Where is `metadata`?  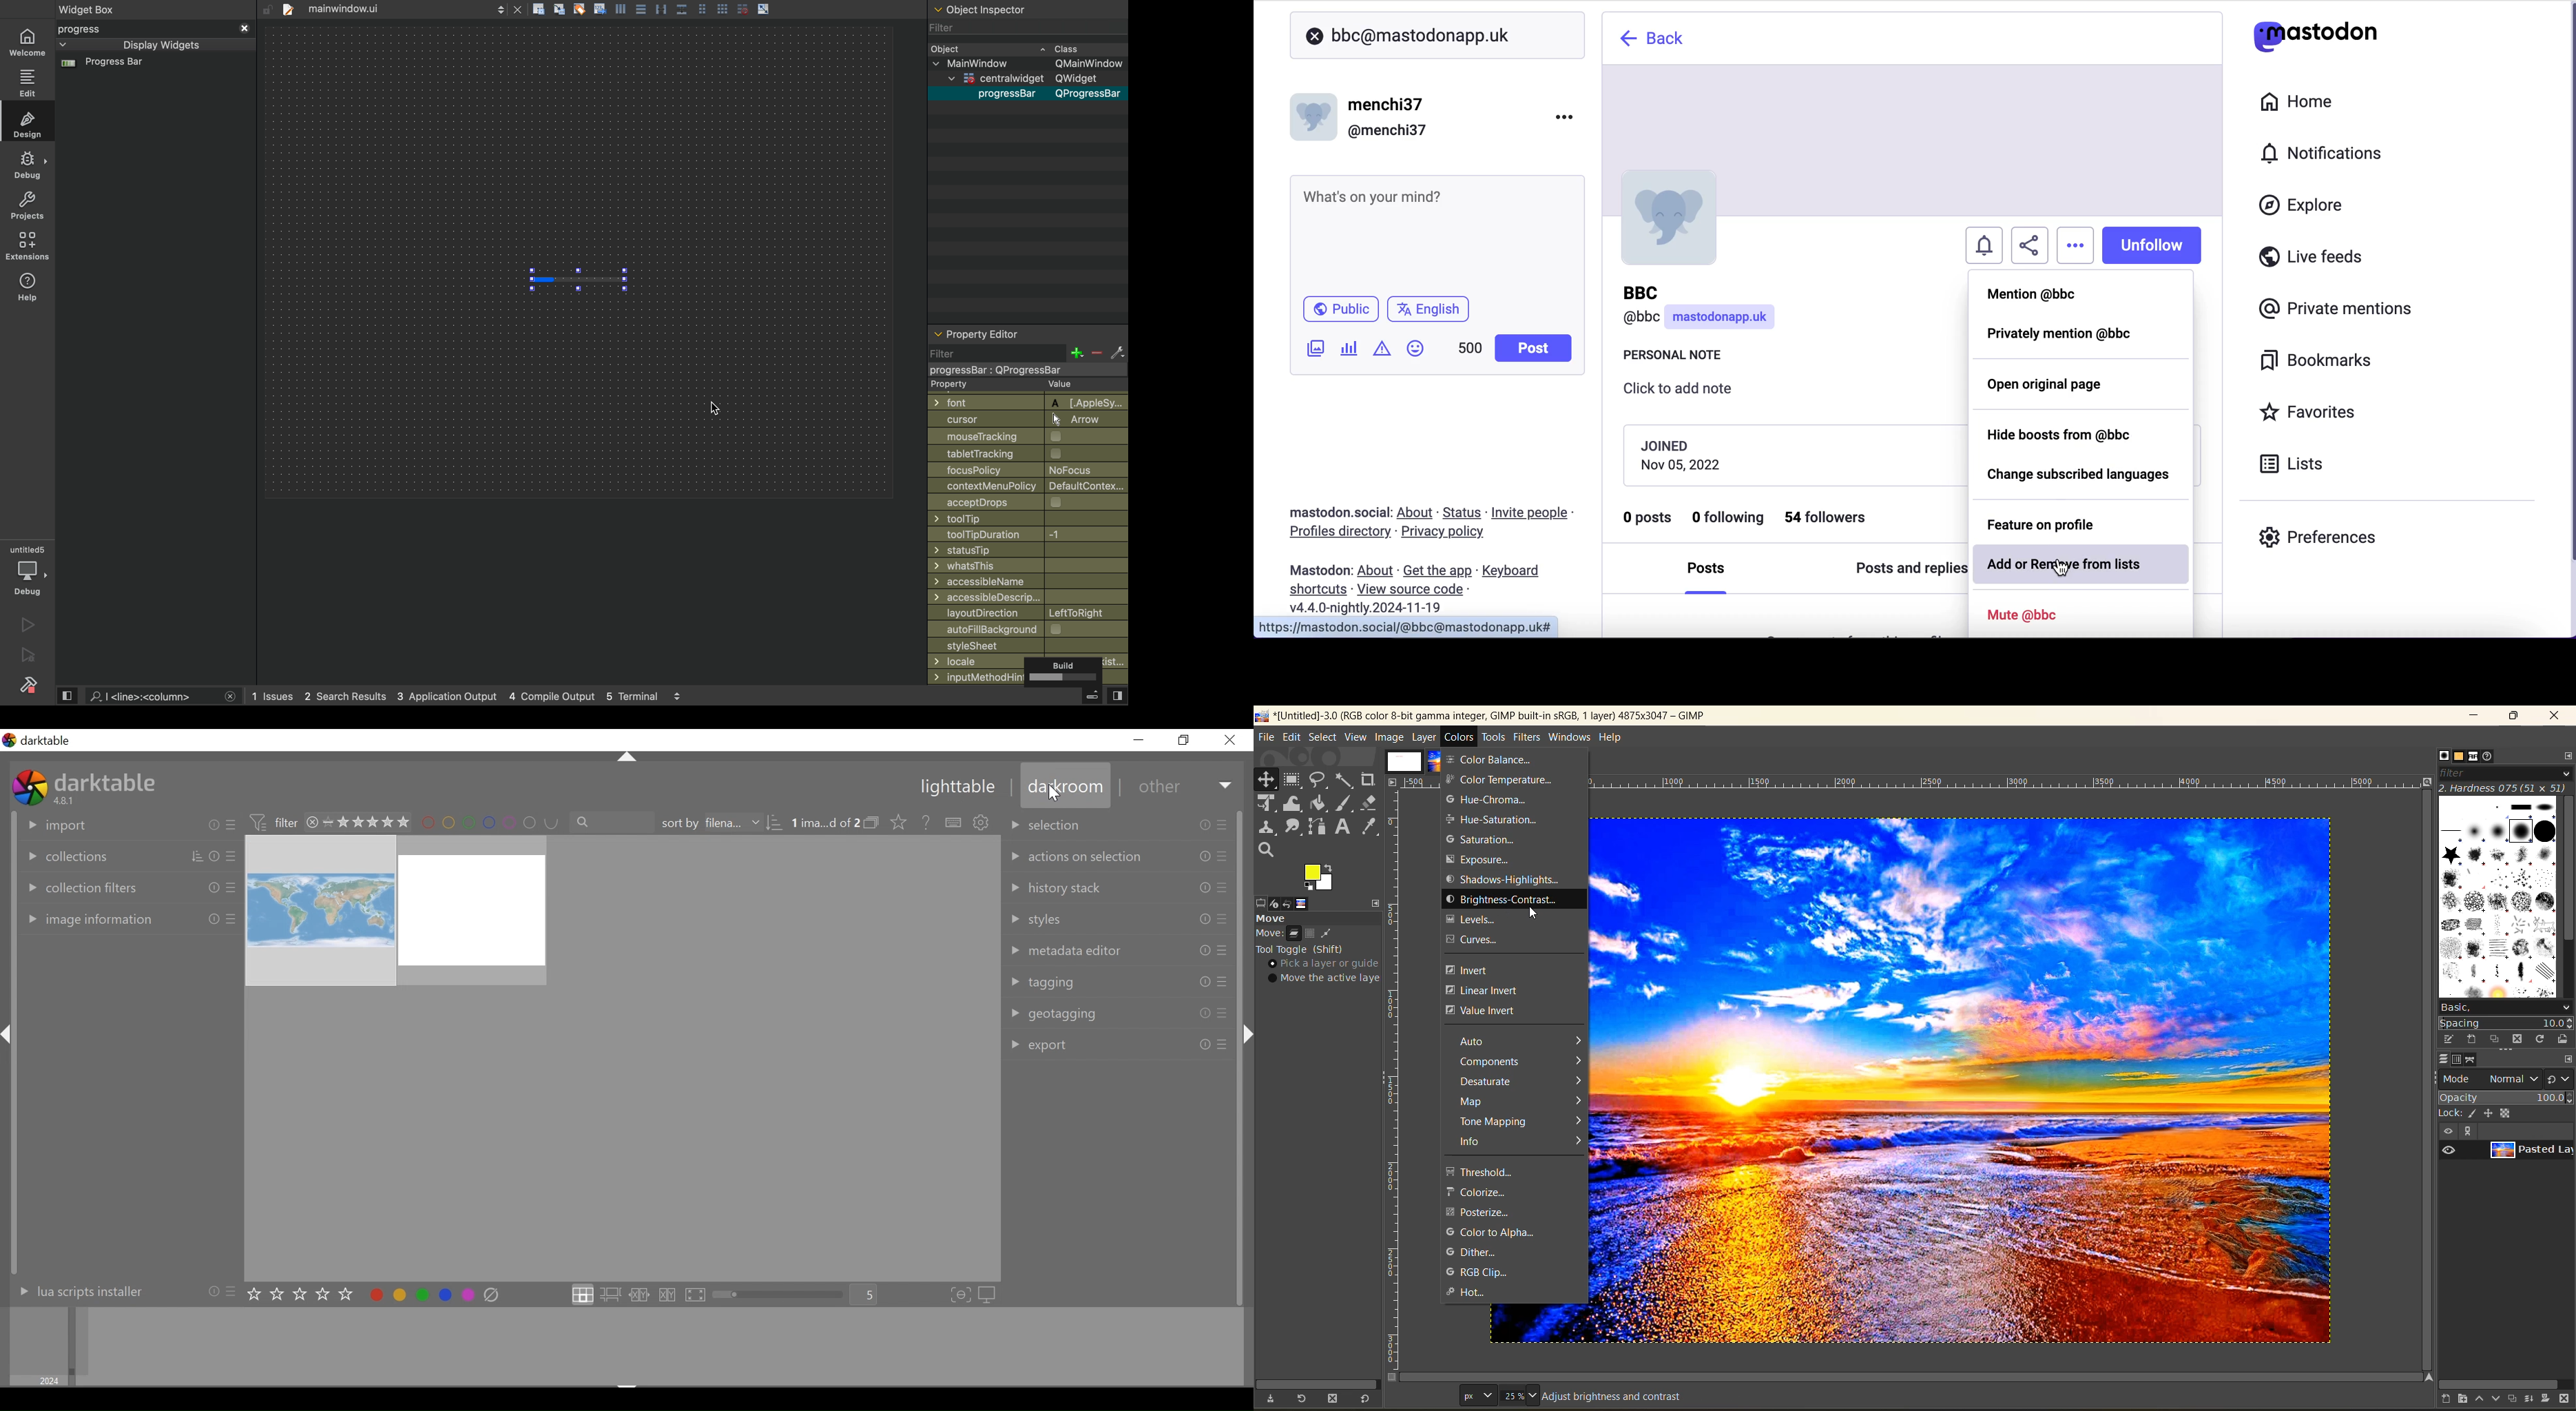 metadata is located at coordinates (1600, 1399).